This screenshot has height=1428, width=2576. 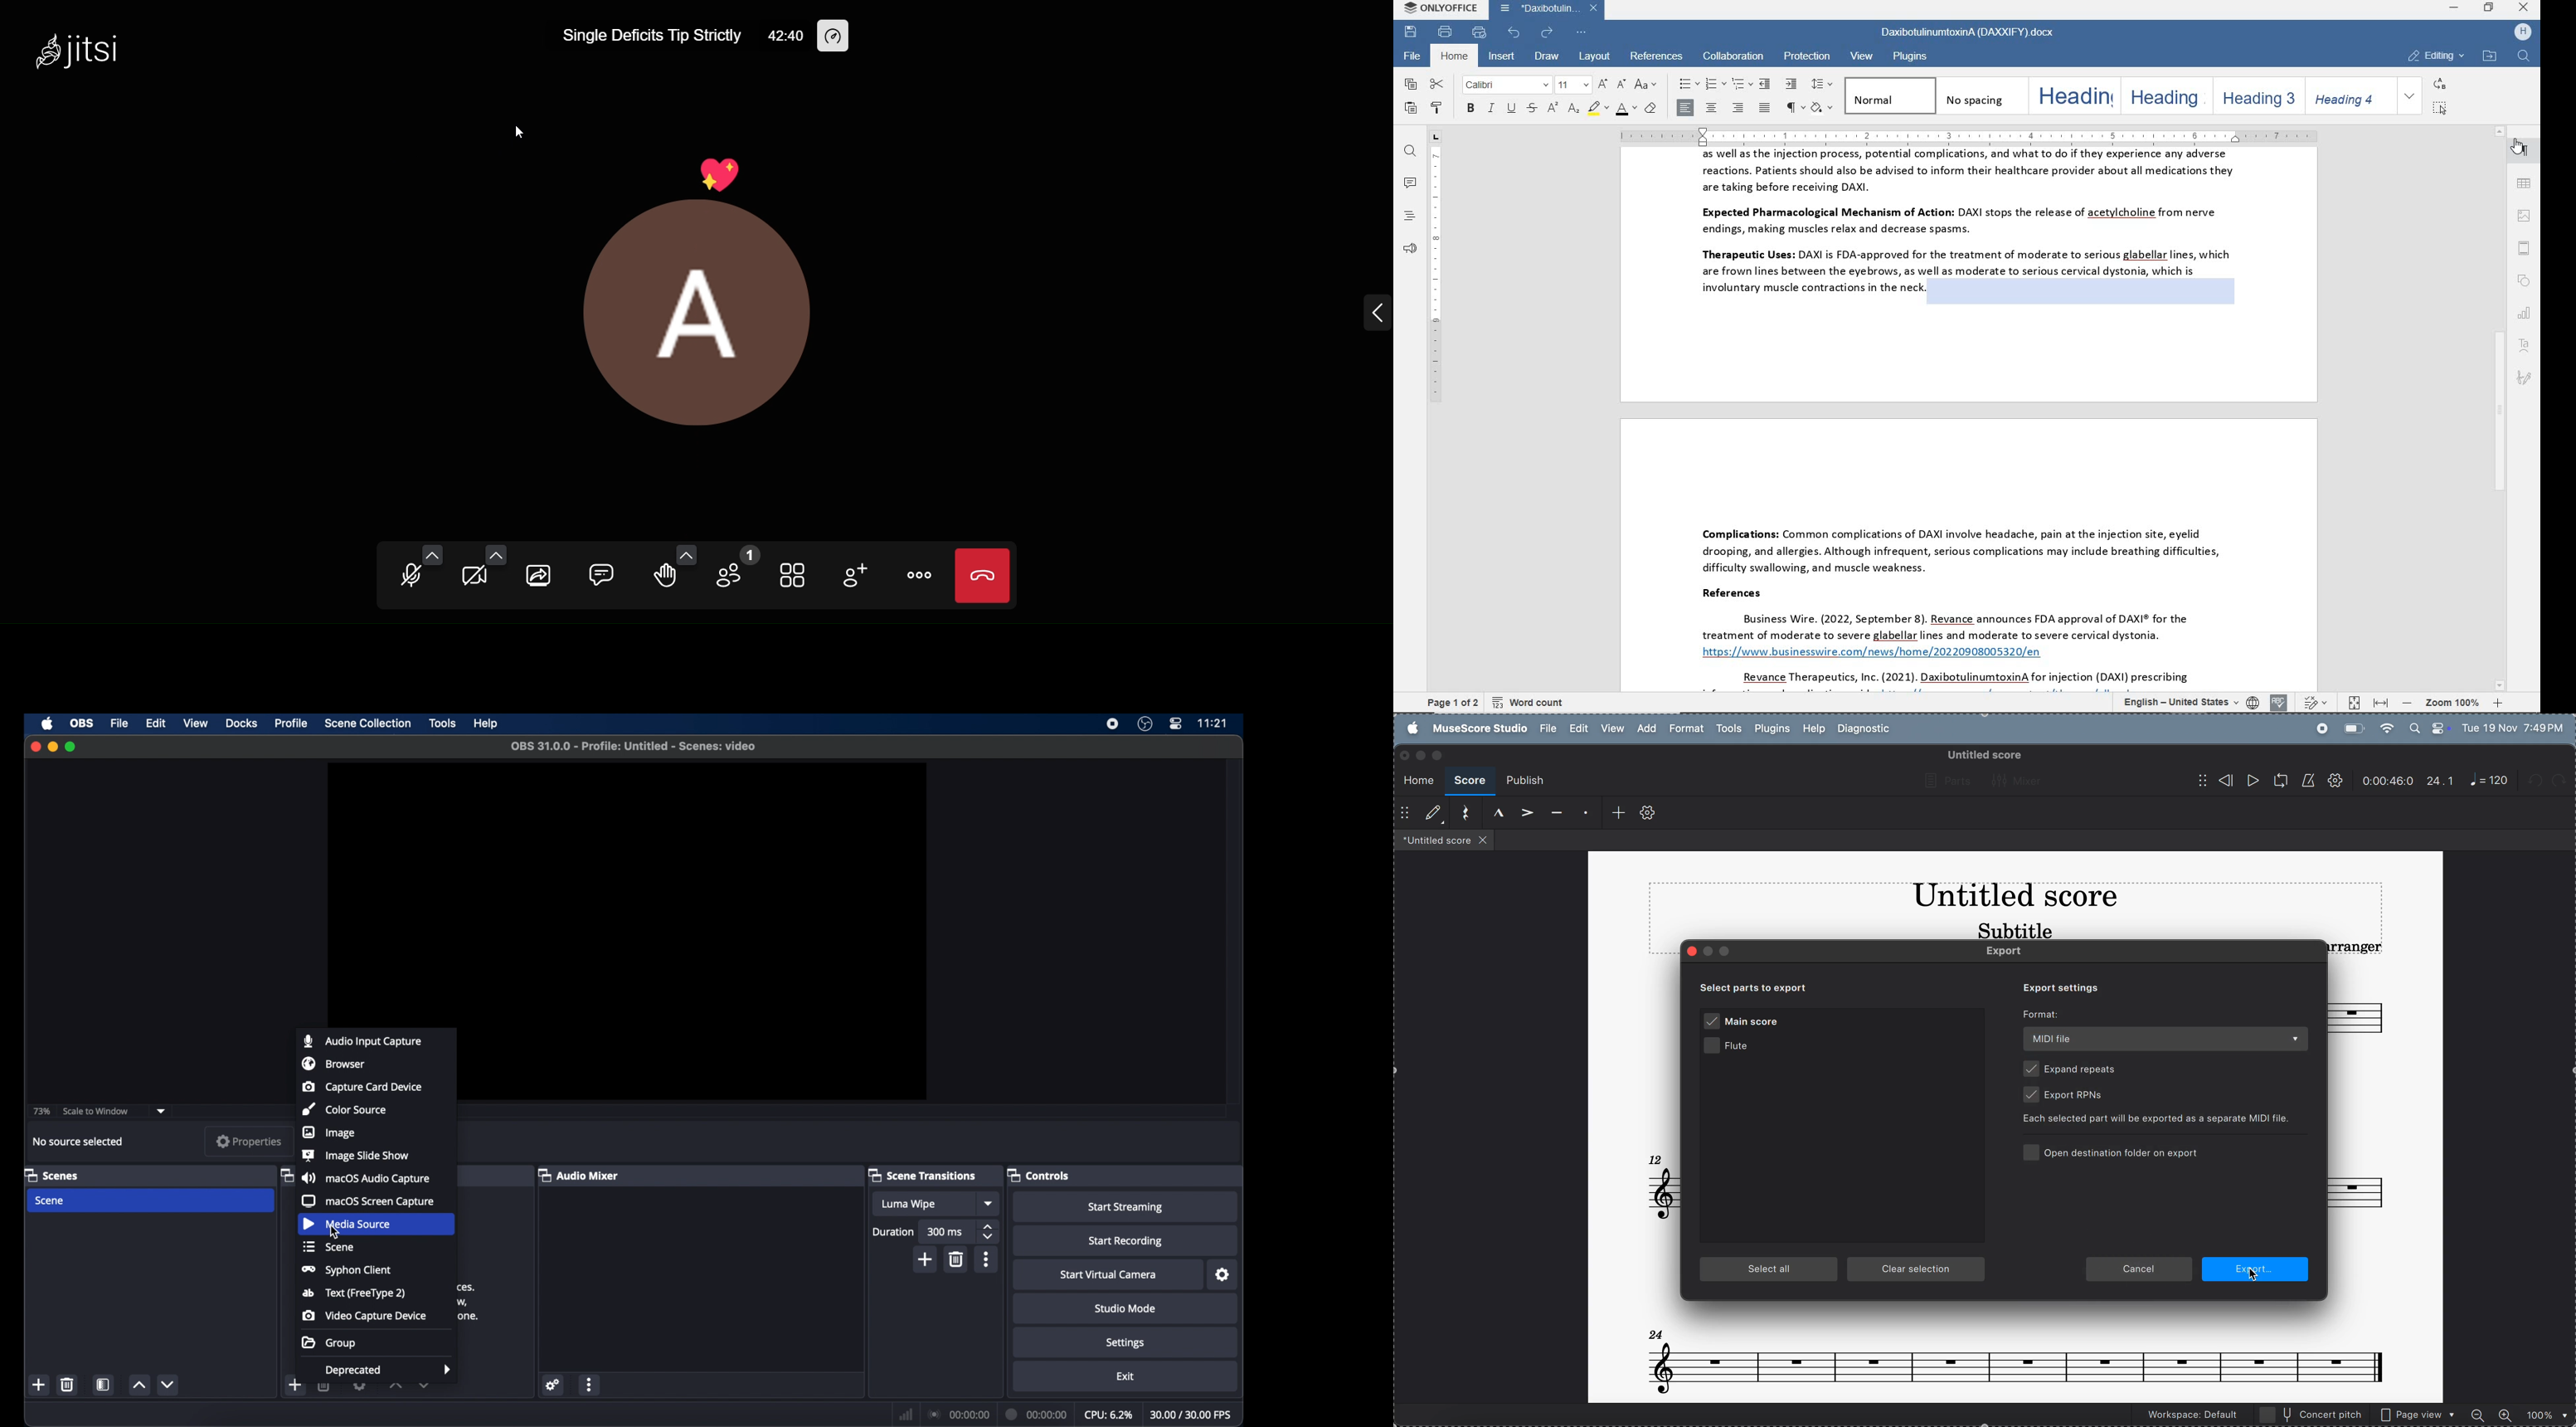 What do you see at coordinates (68, 1384) in the screenshot?
I see `delete` at bounding box center [68, 1384].